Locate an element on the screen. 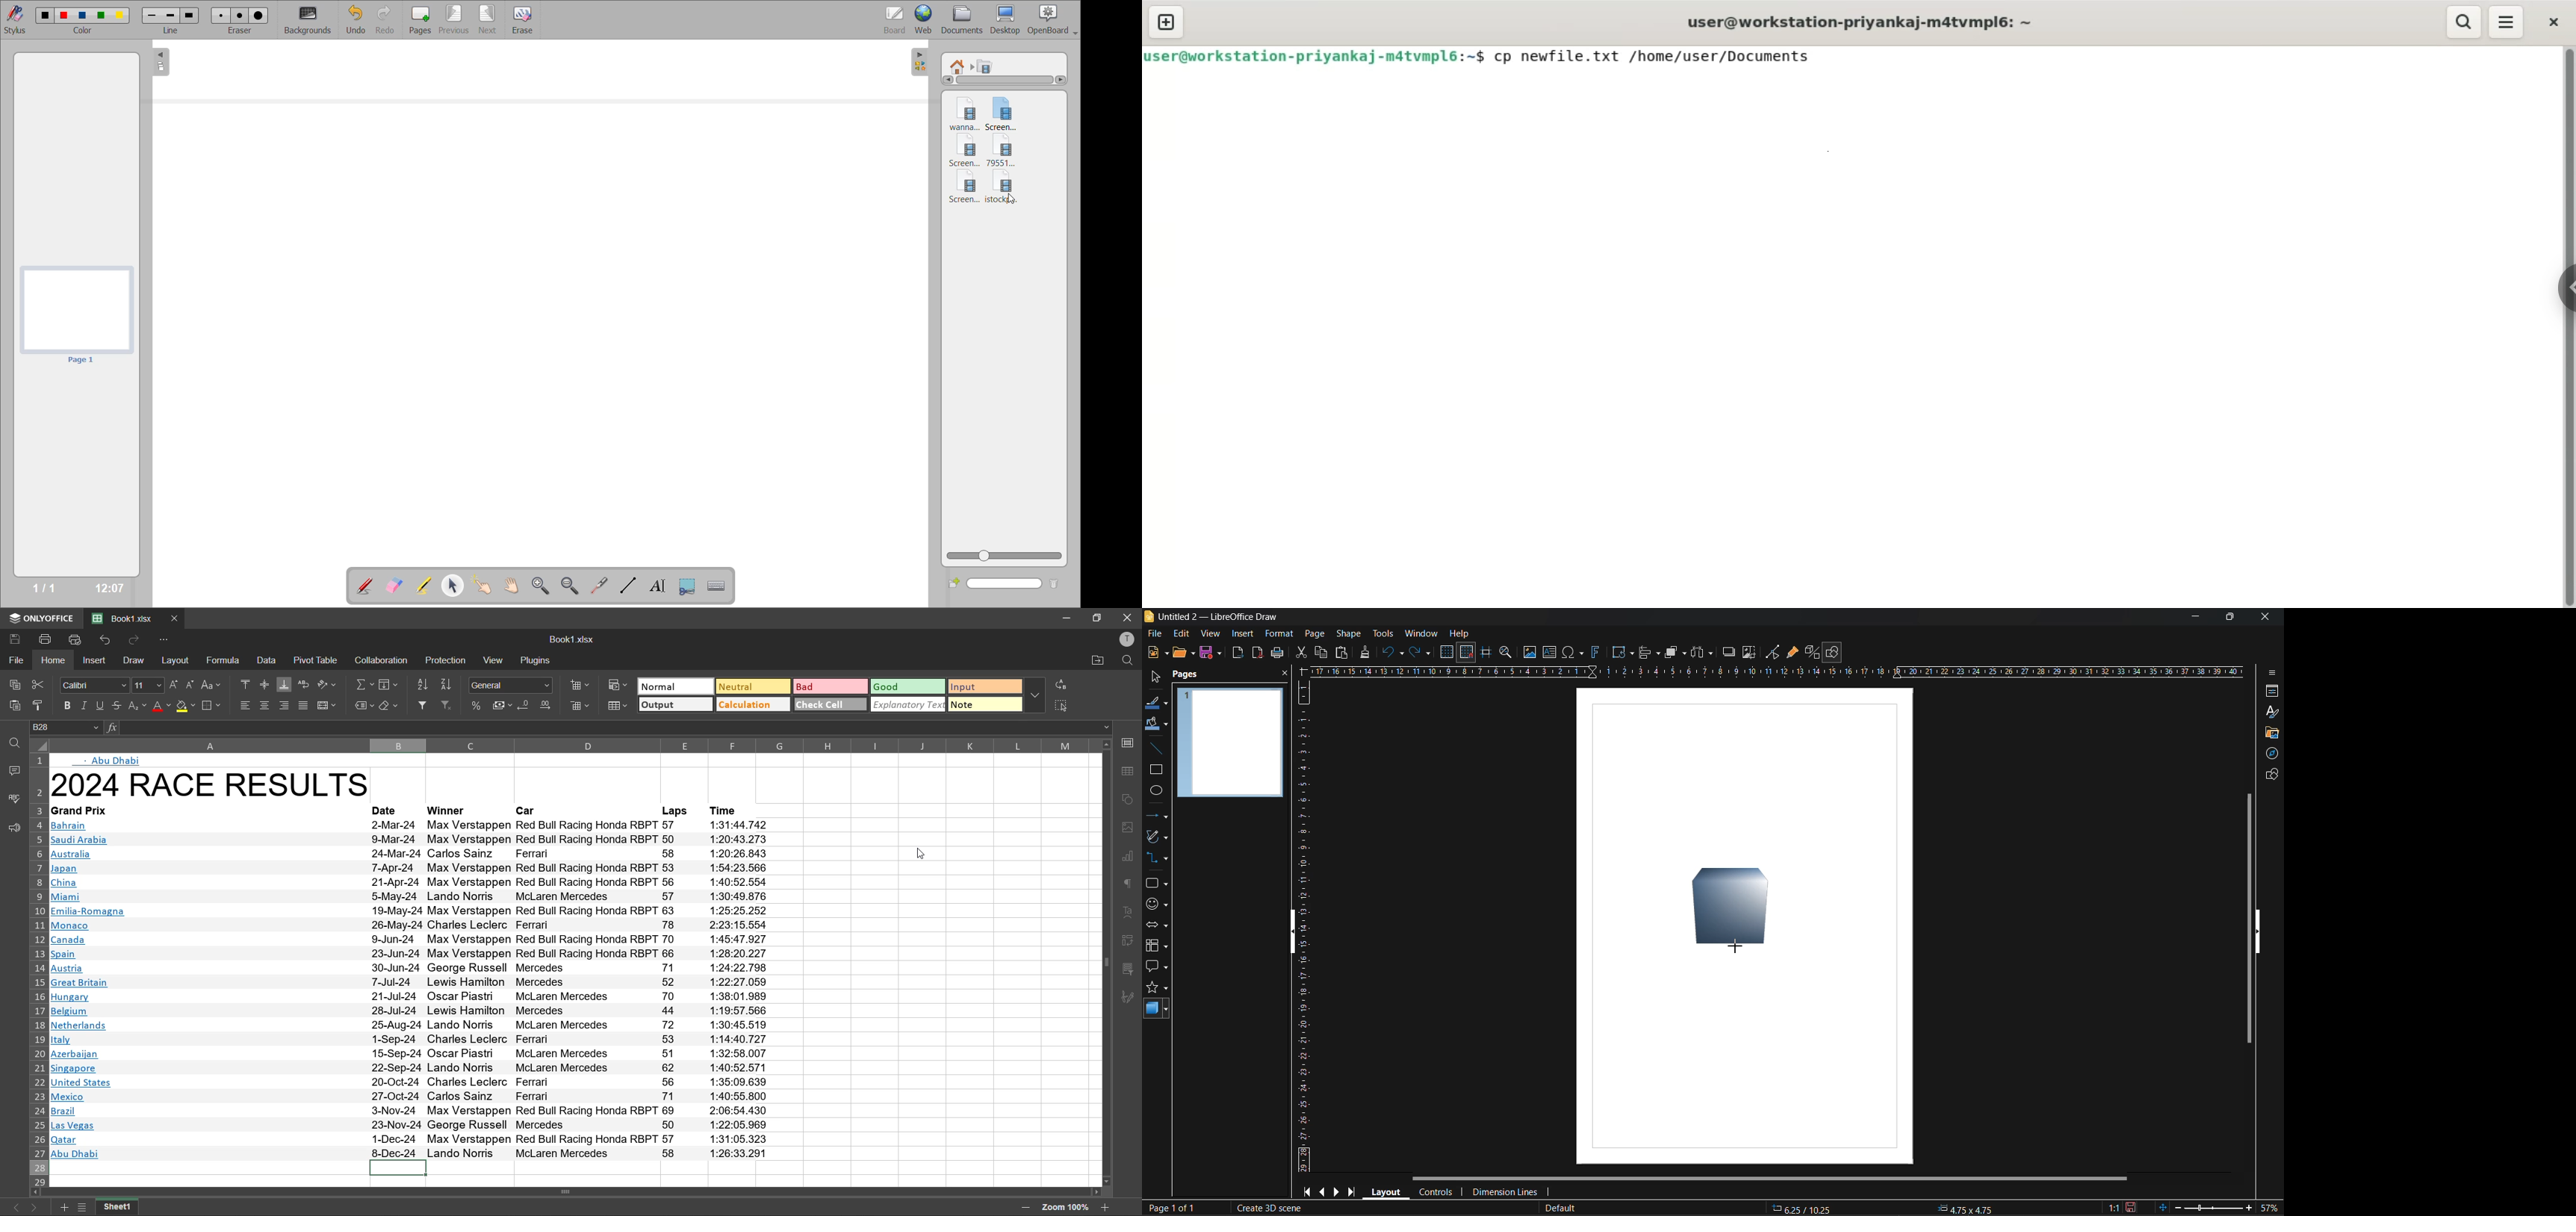 The image size is (2576, 1232). image is located at coordinates (1530, 653).